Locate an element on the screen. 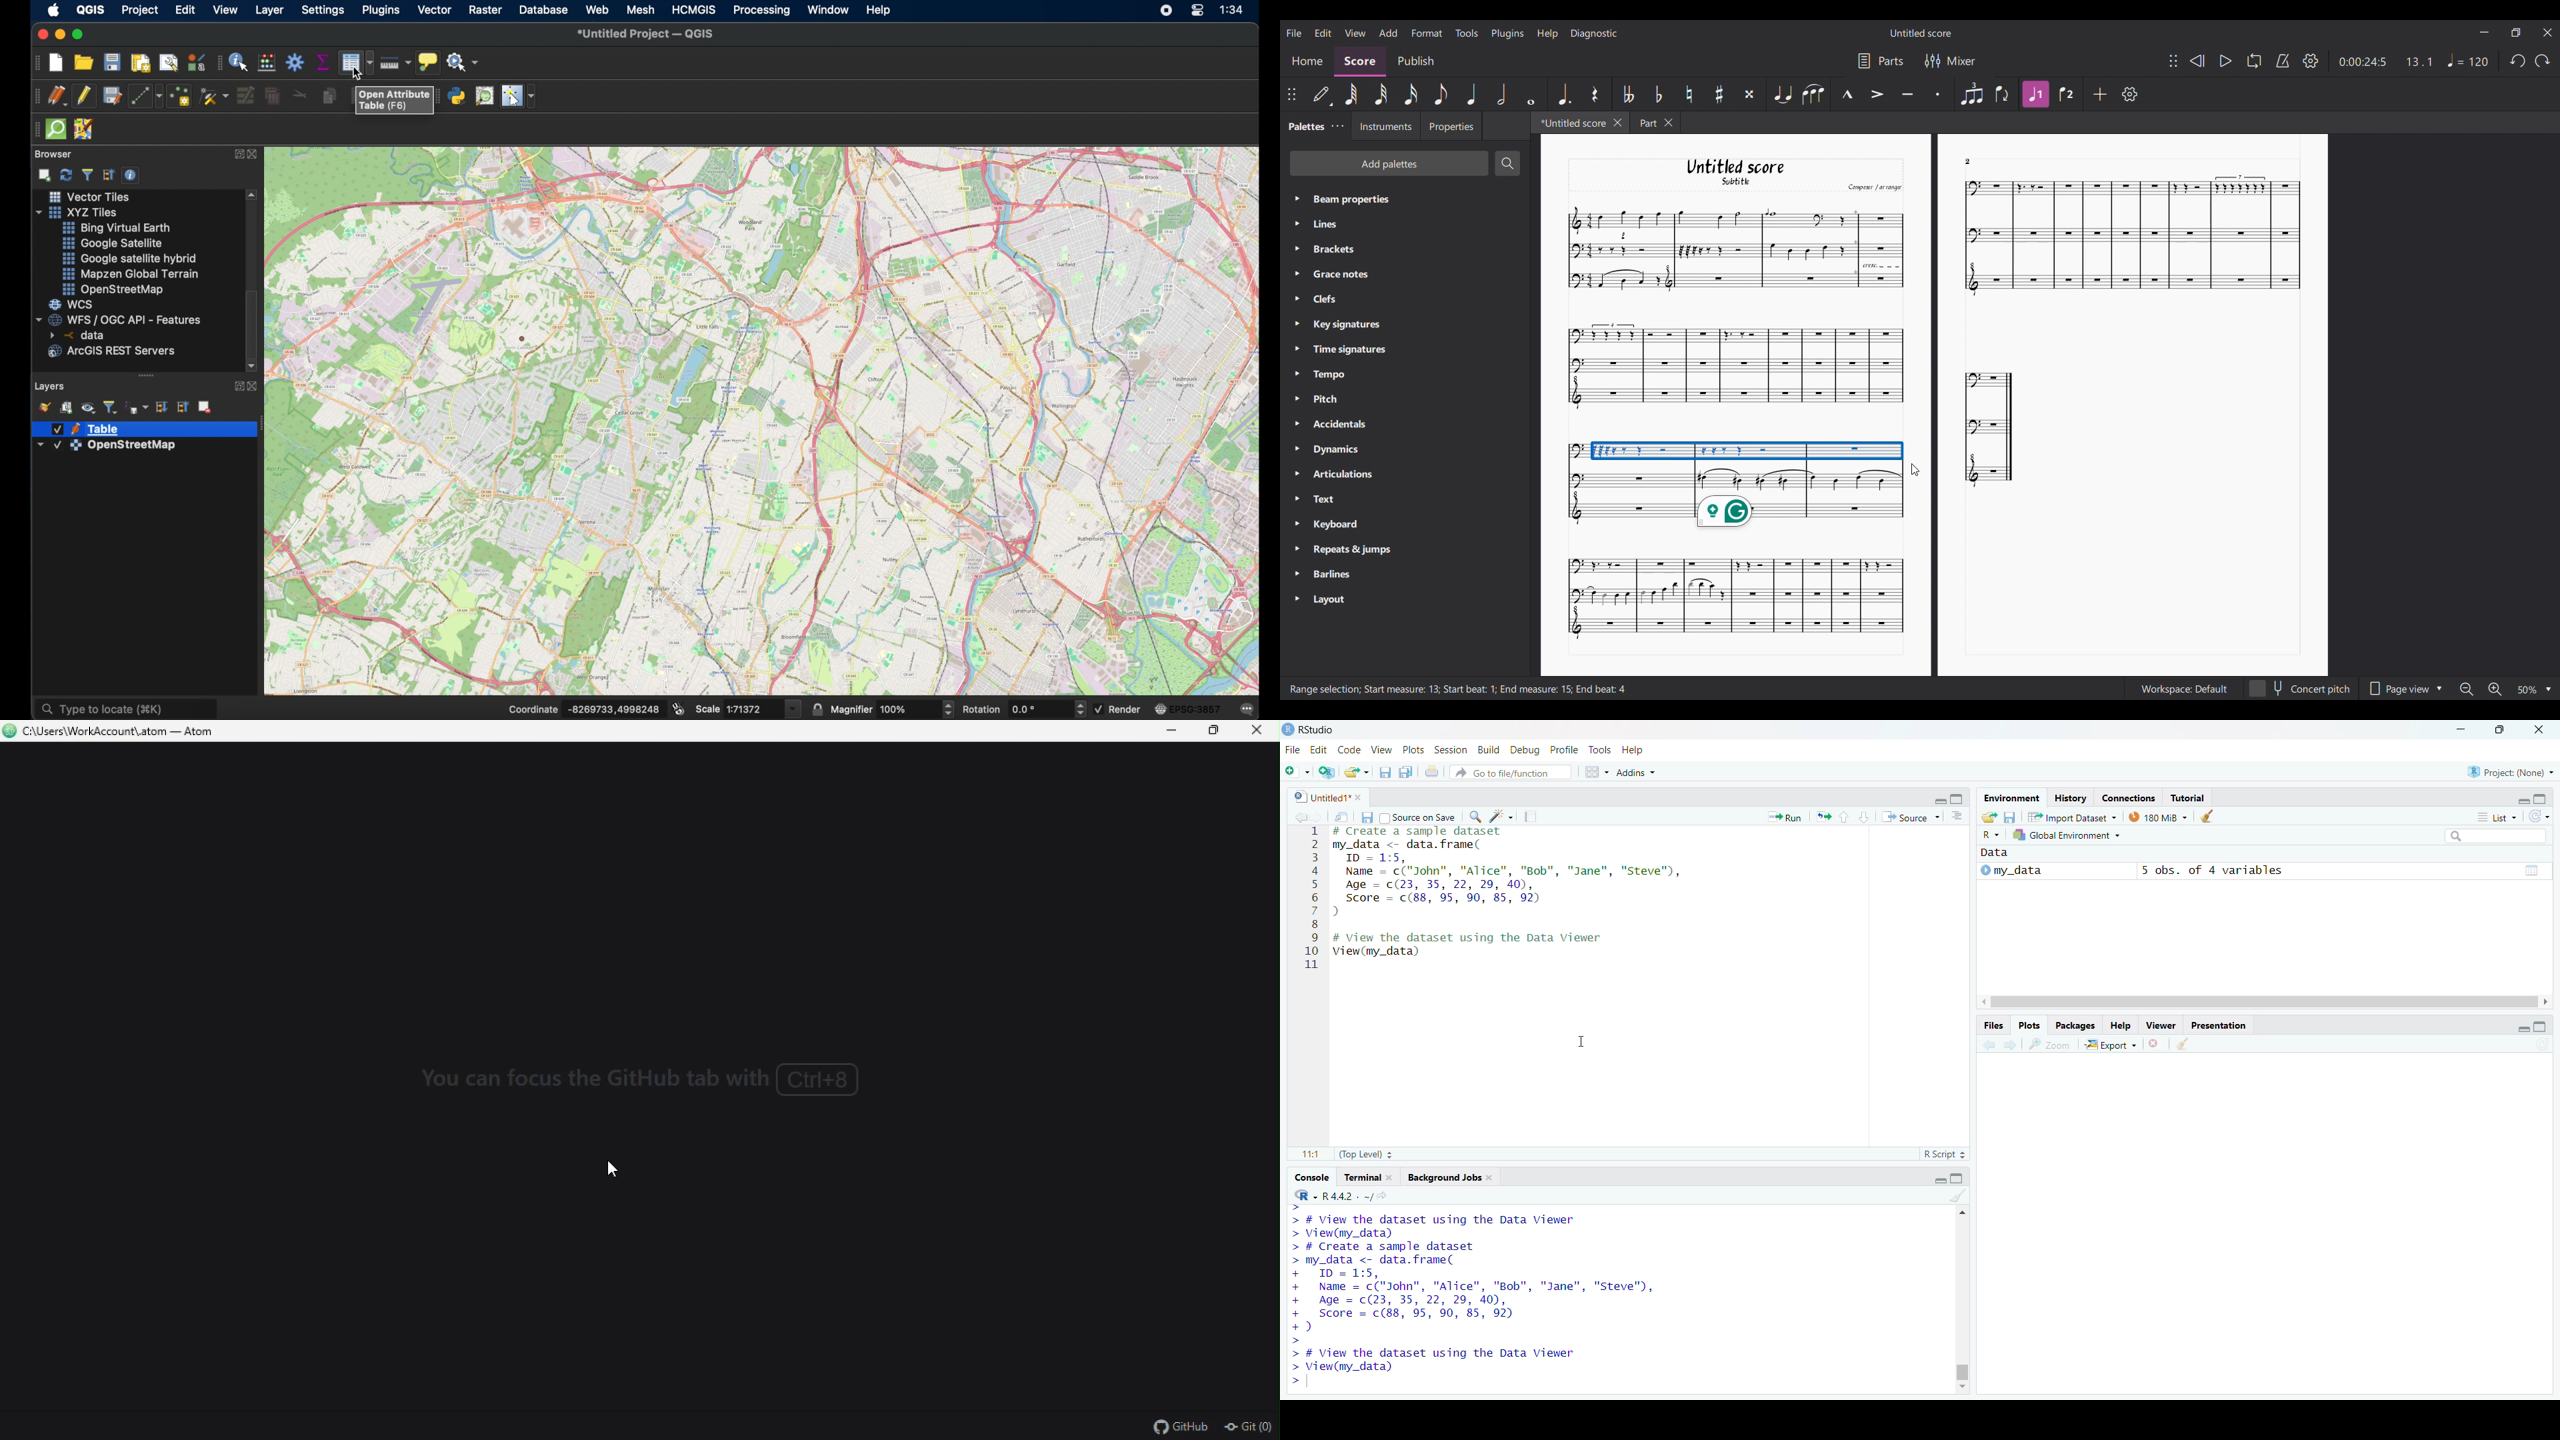 The width and height of the screenshot is (2576, 1456). Help is located at coordinates (1635, 751).